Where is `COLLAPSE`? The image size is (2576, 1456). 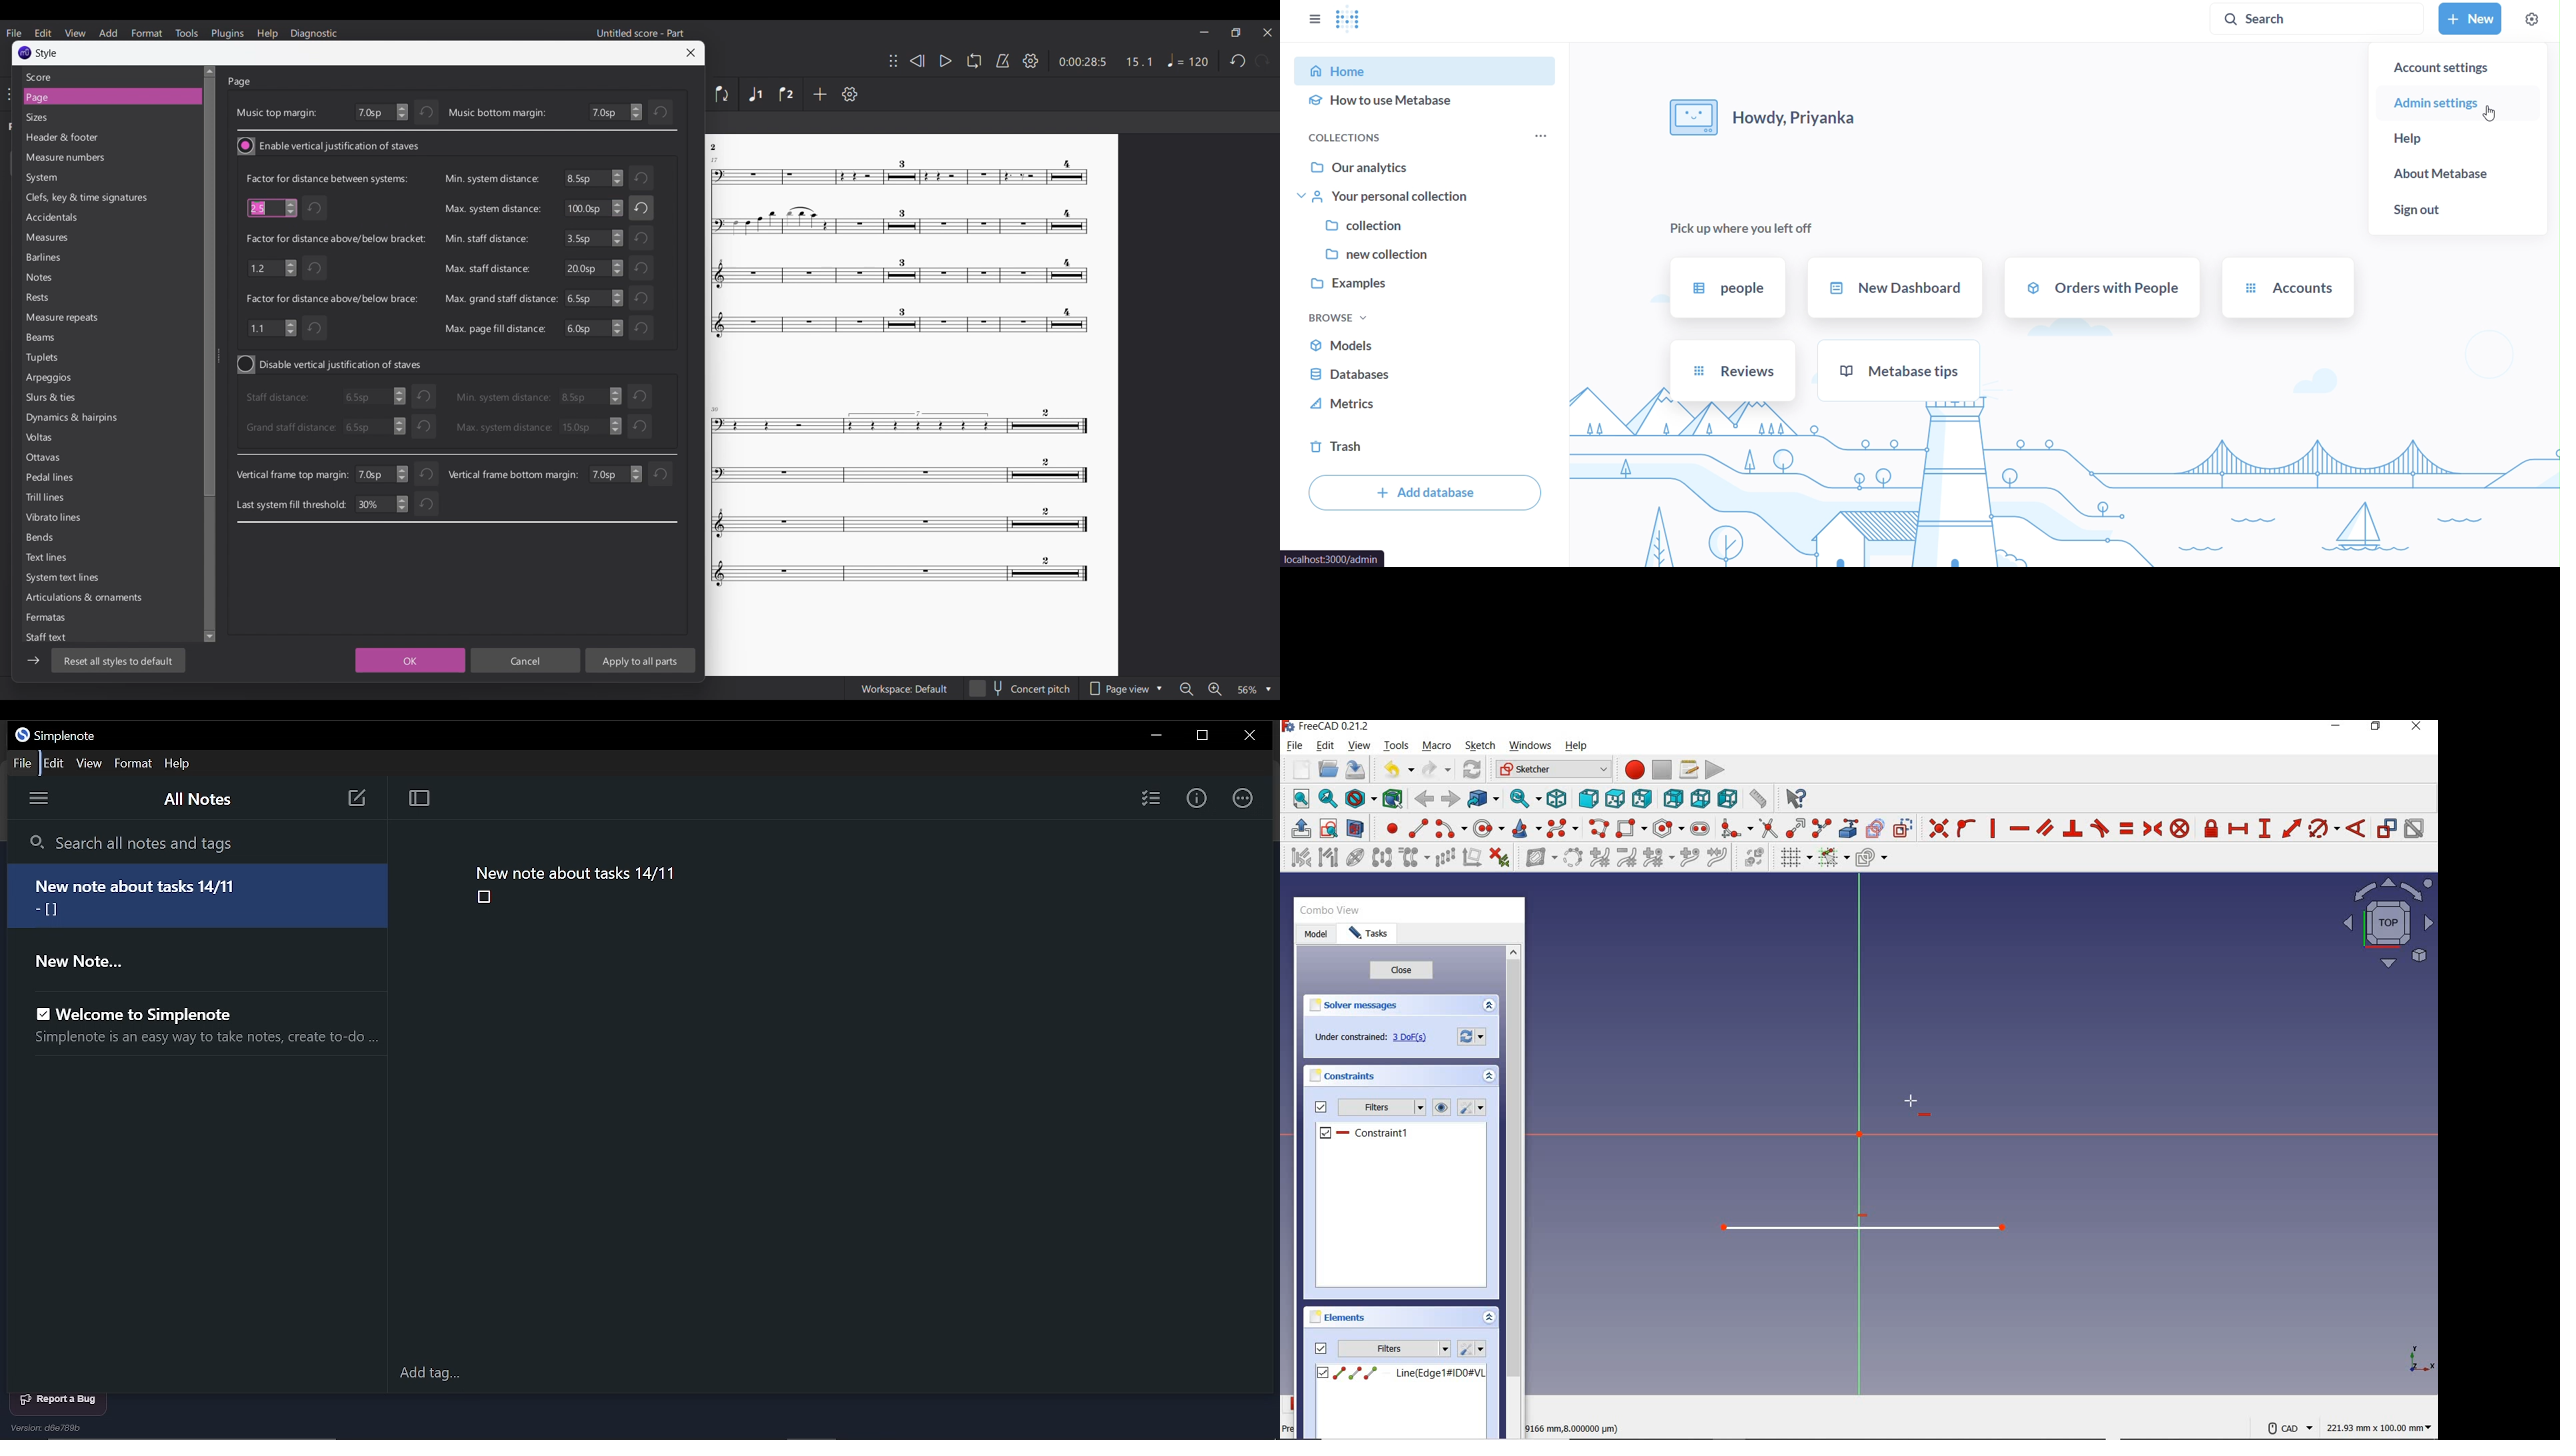 COLLAPSE is located at coordinates (1489, 1319).